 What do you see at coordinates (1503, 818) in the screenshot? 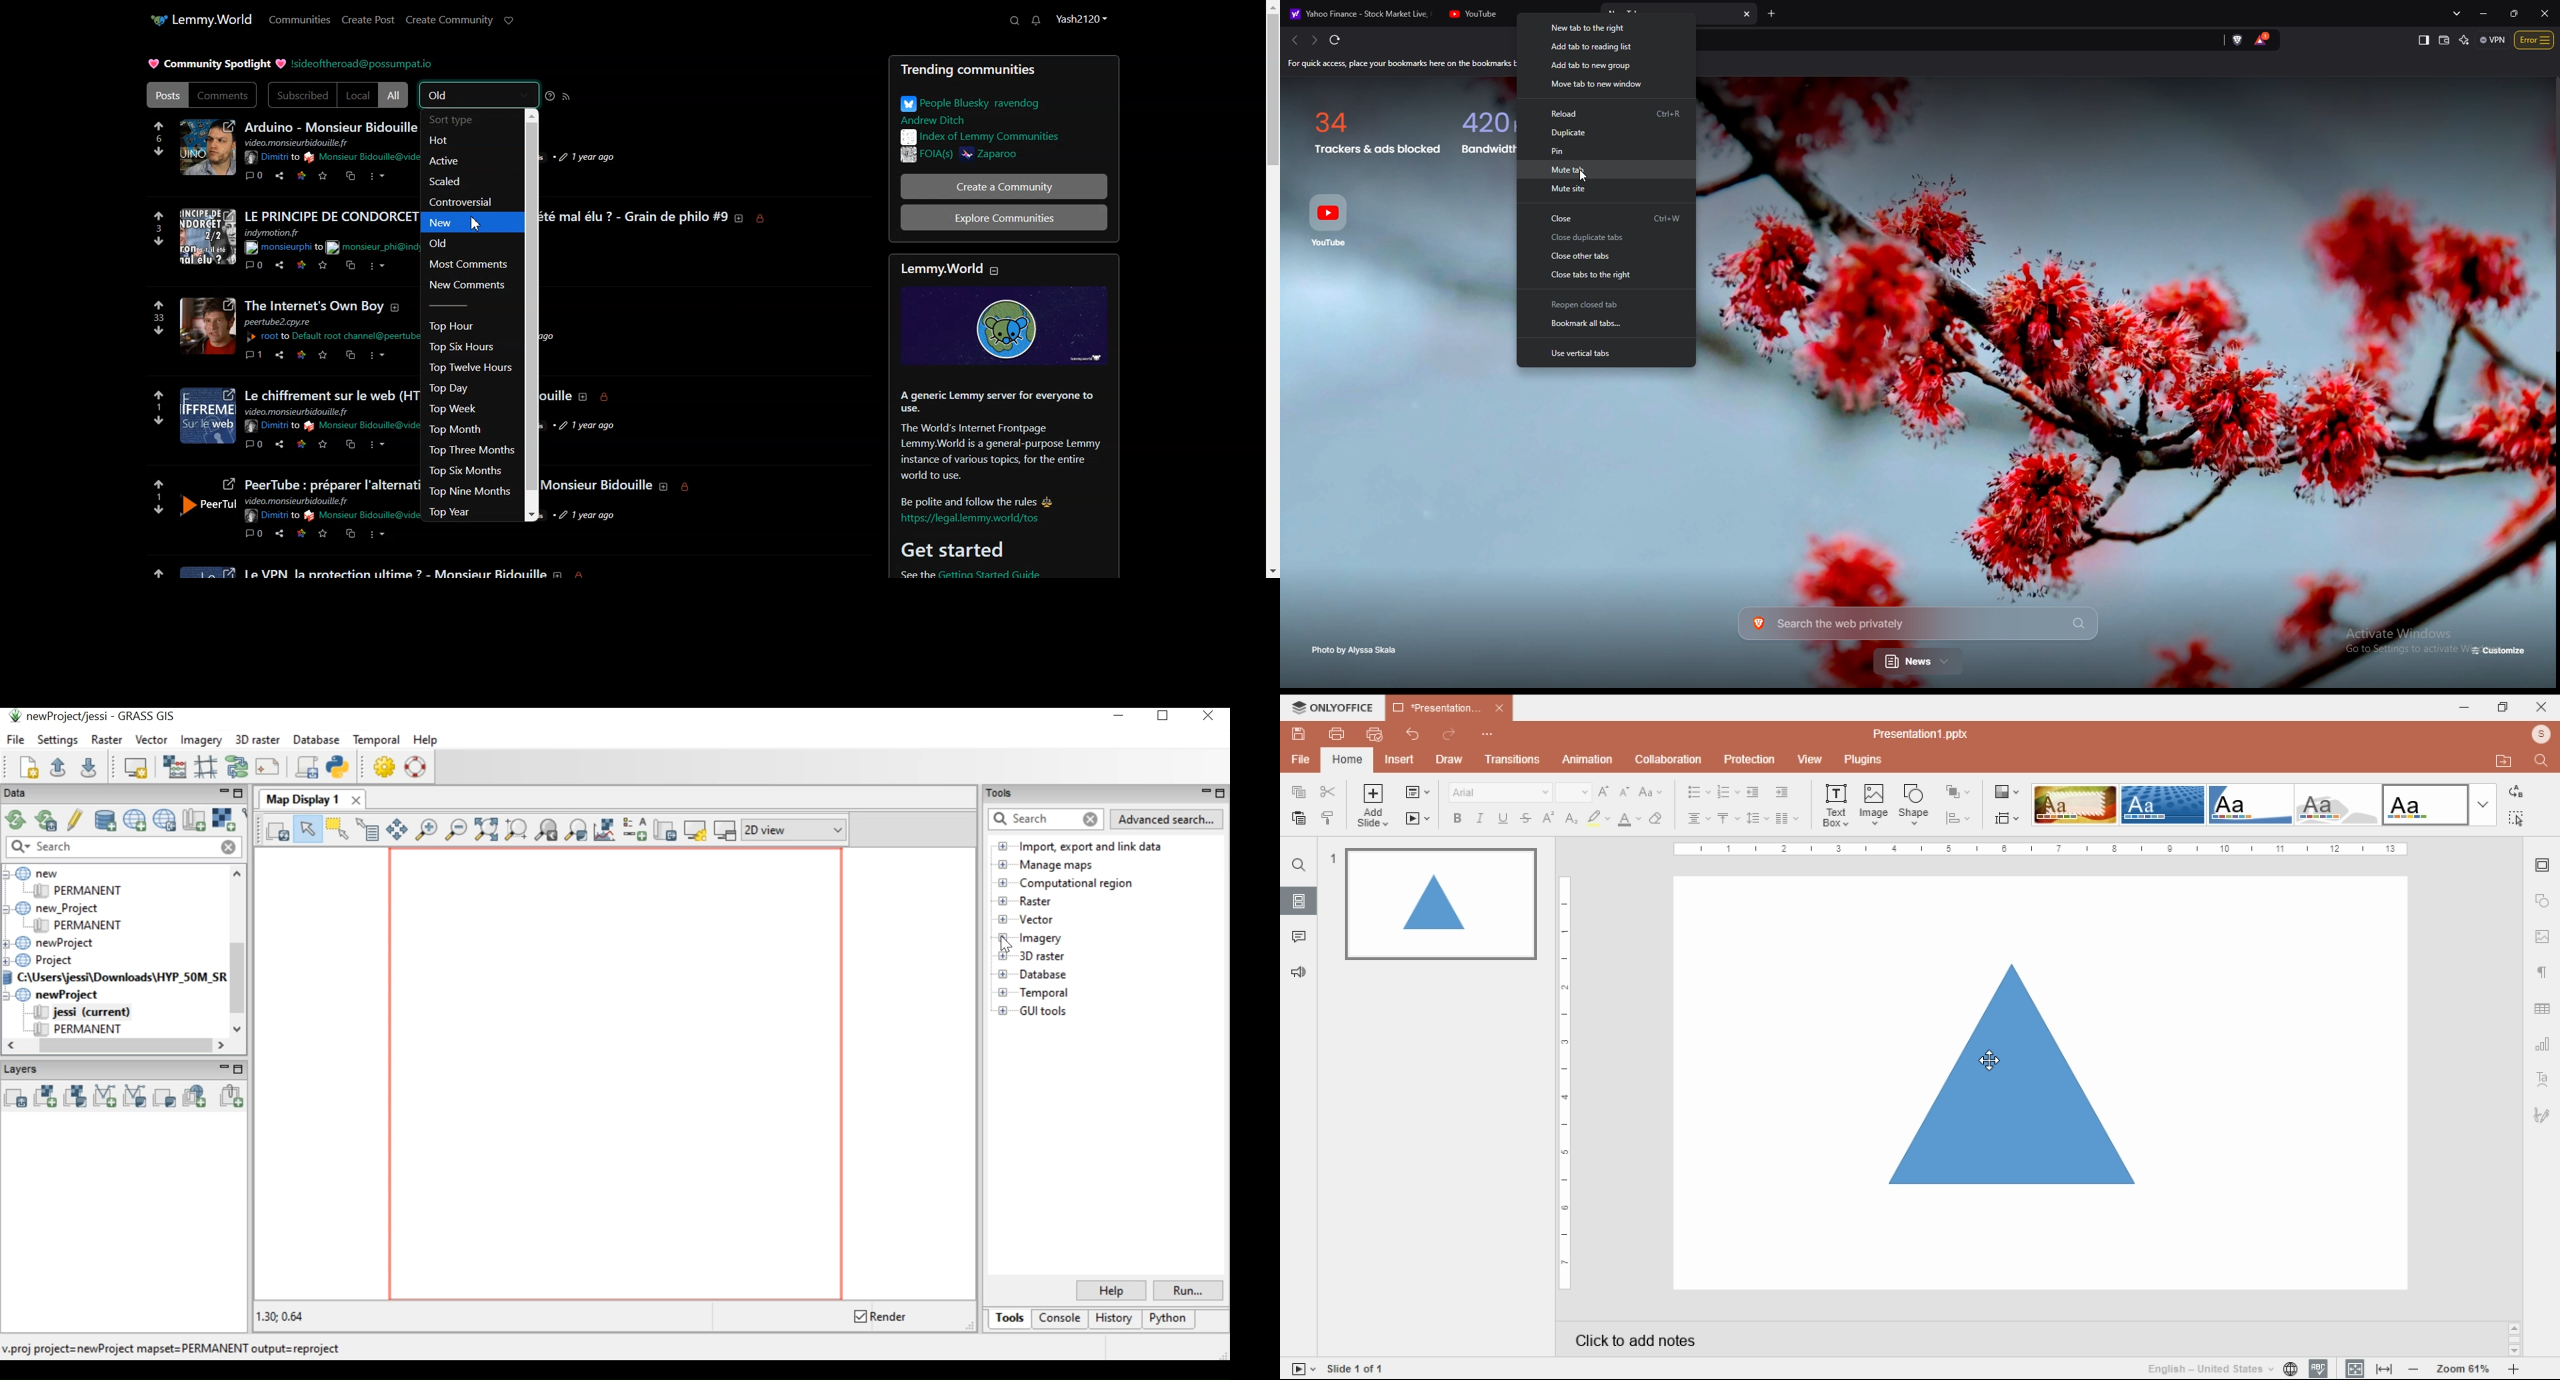
I see `underline` at bounding box center [1503, 818].